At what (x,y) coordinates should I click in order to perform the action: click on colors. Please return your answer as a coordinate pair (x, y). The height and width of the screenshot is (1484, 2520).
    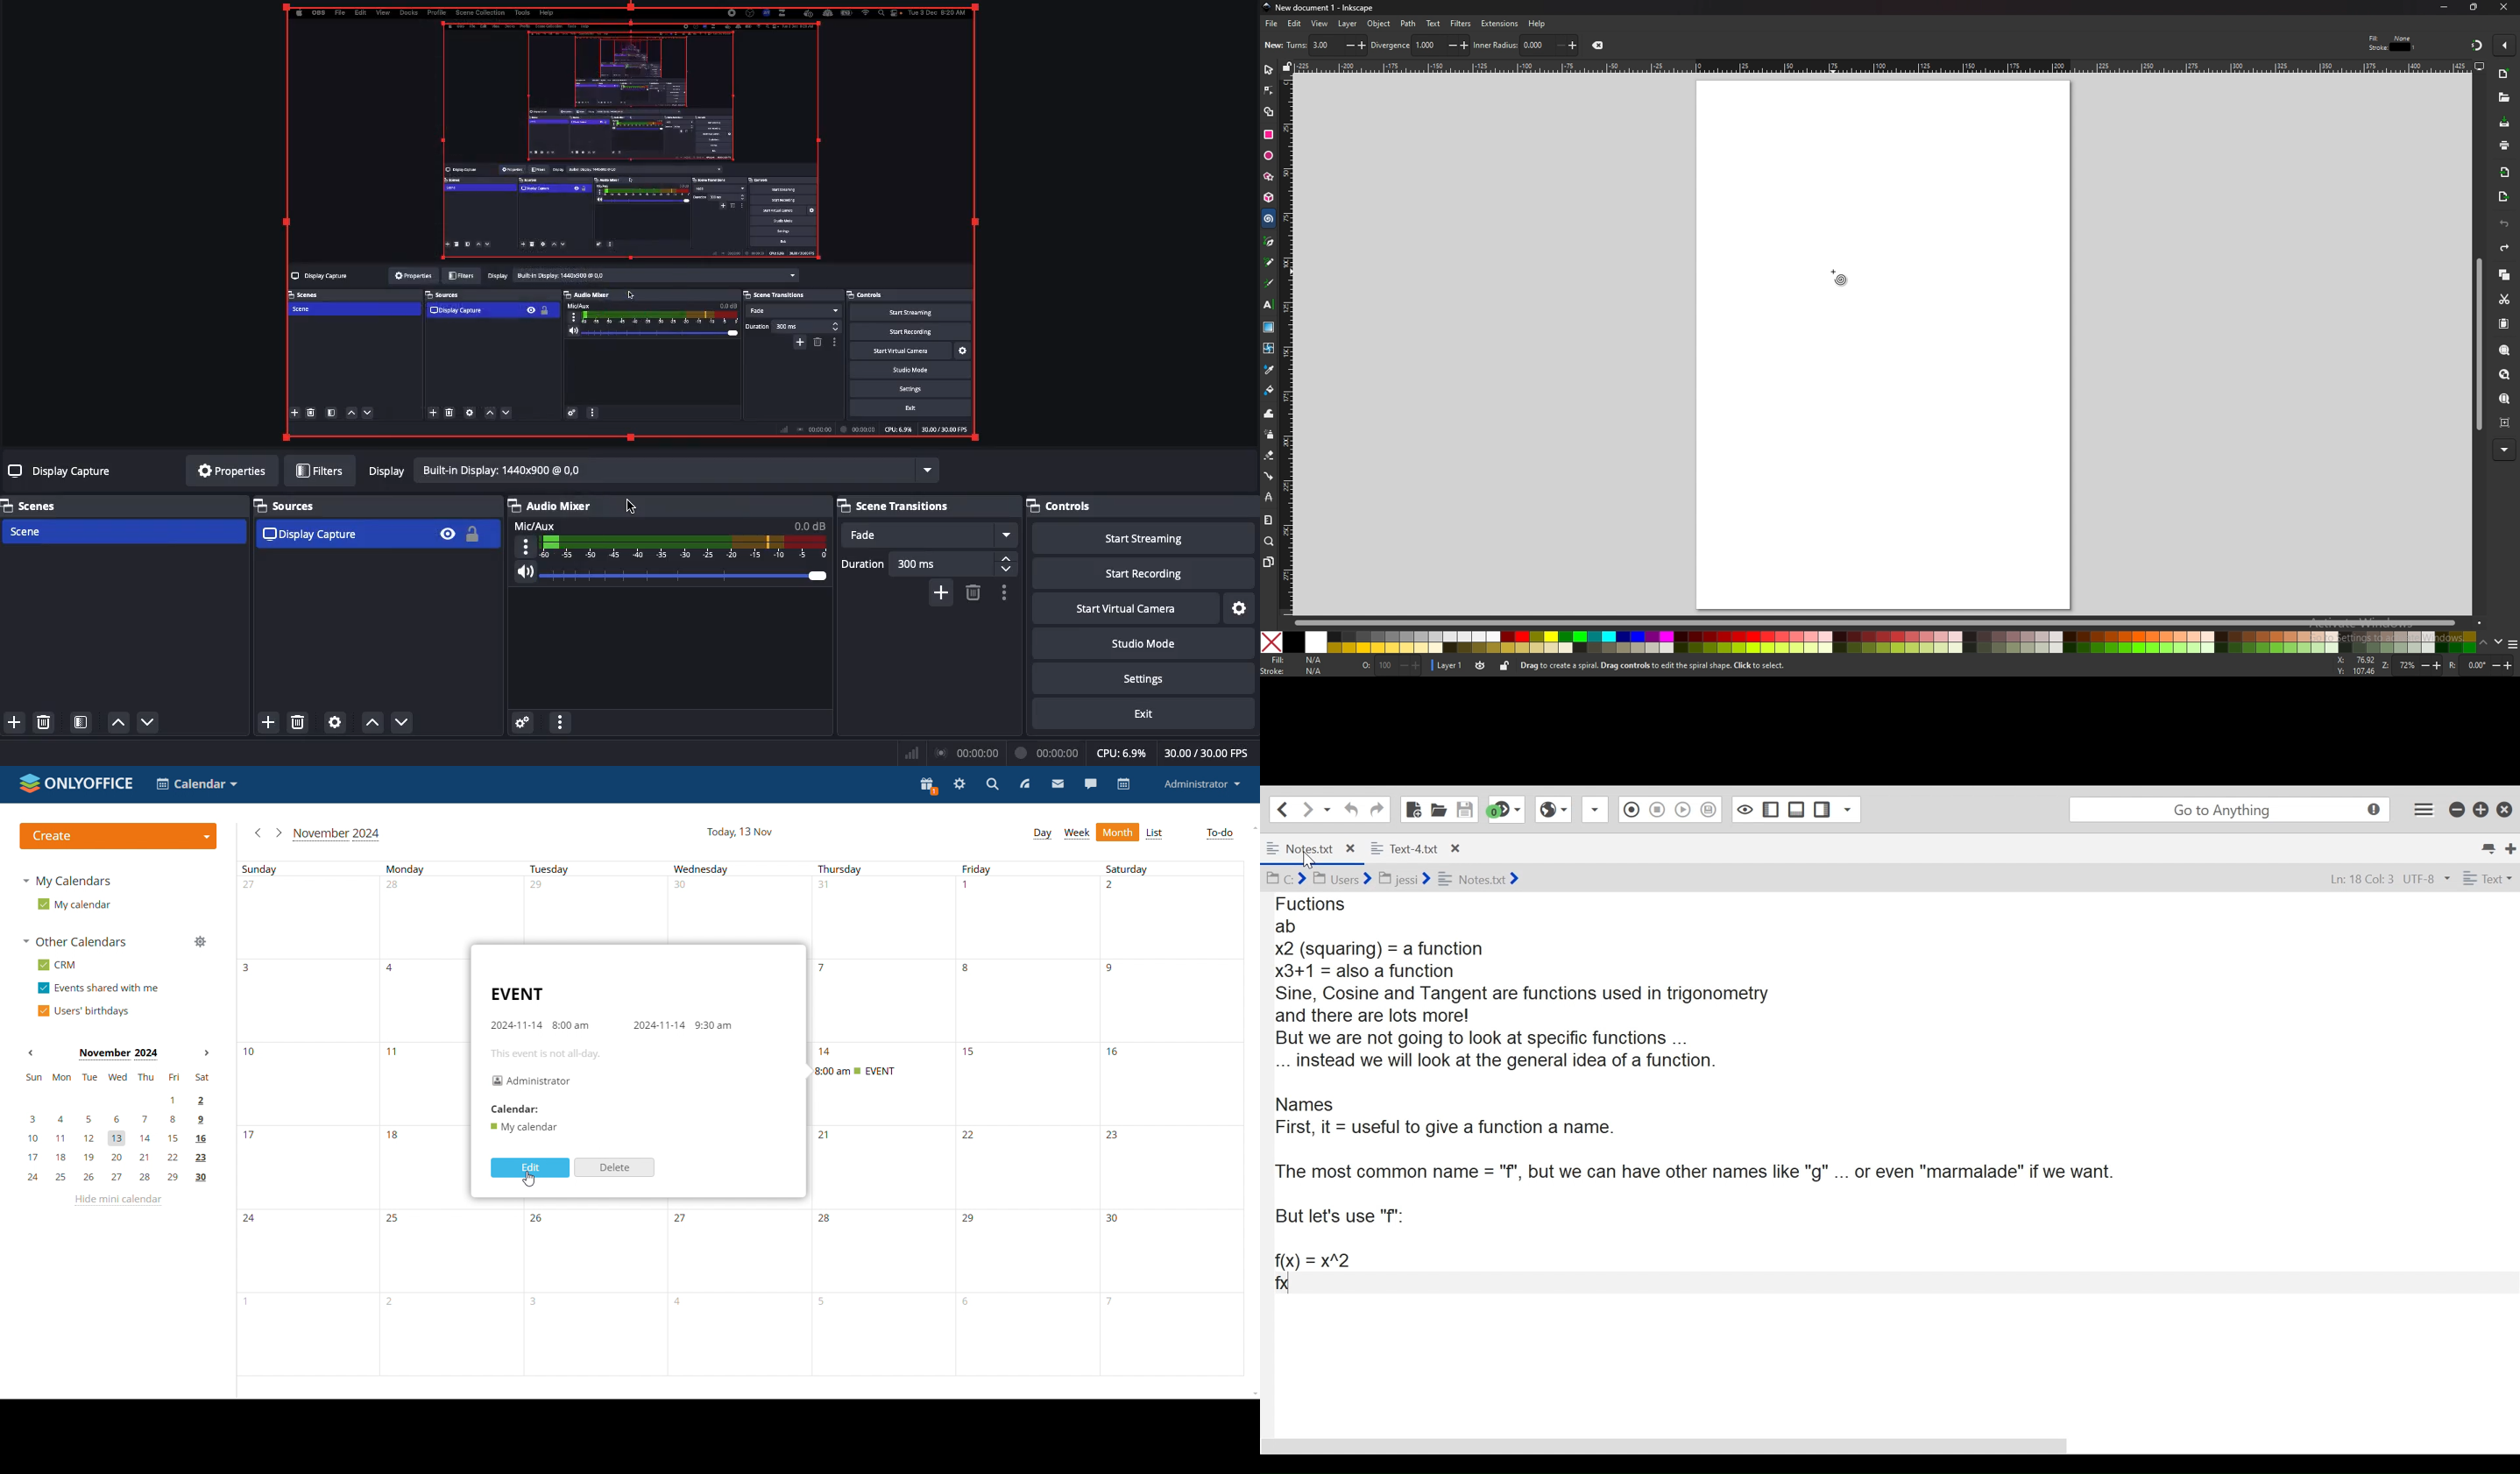
    Looking at the image, I should click on (1869, 643).